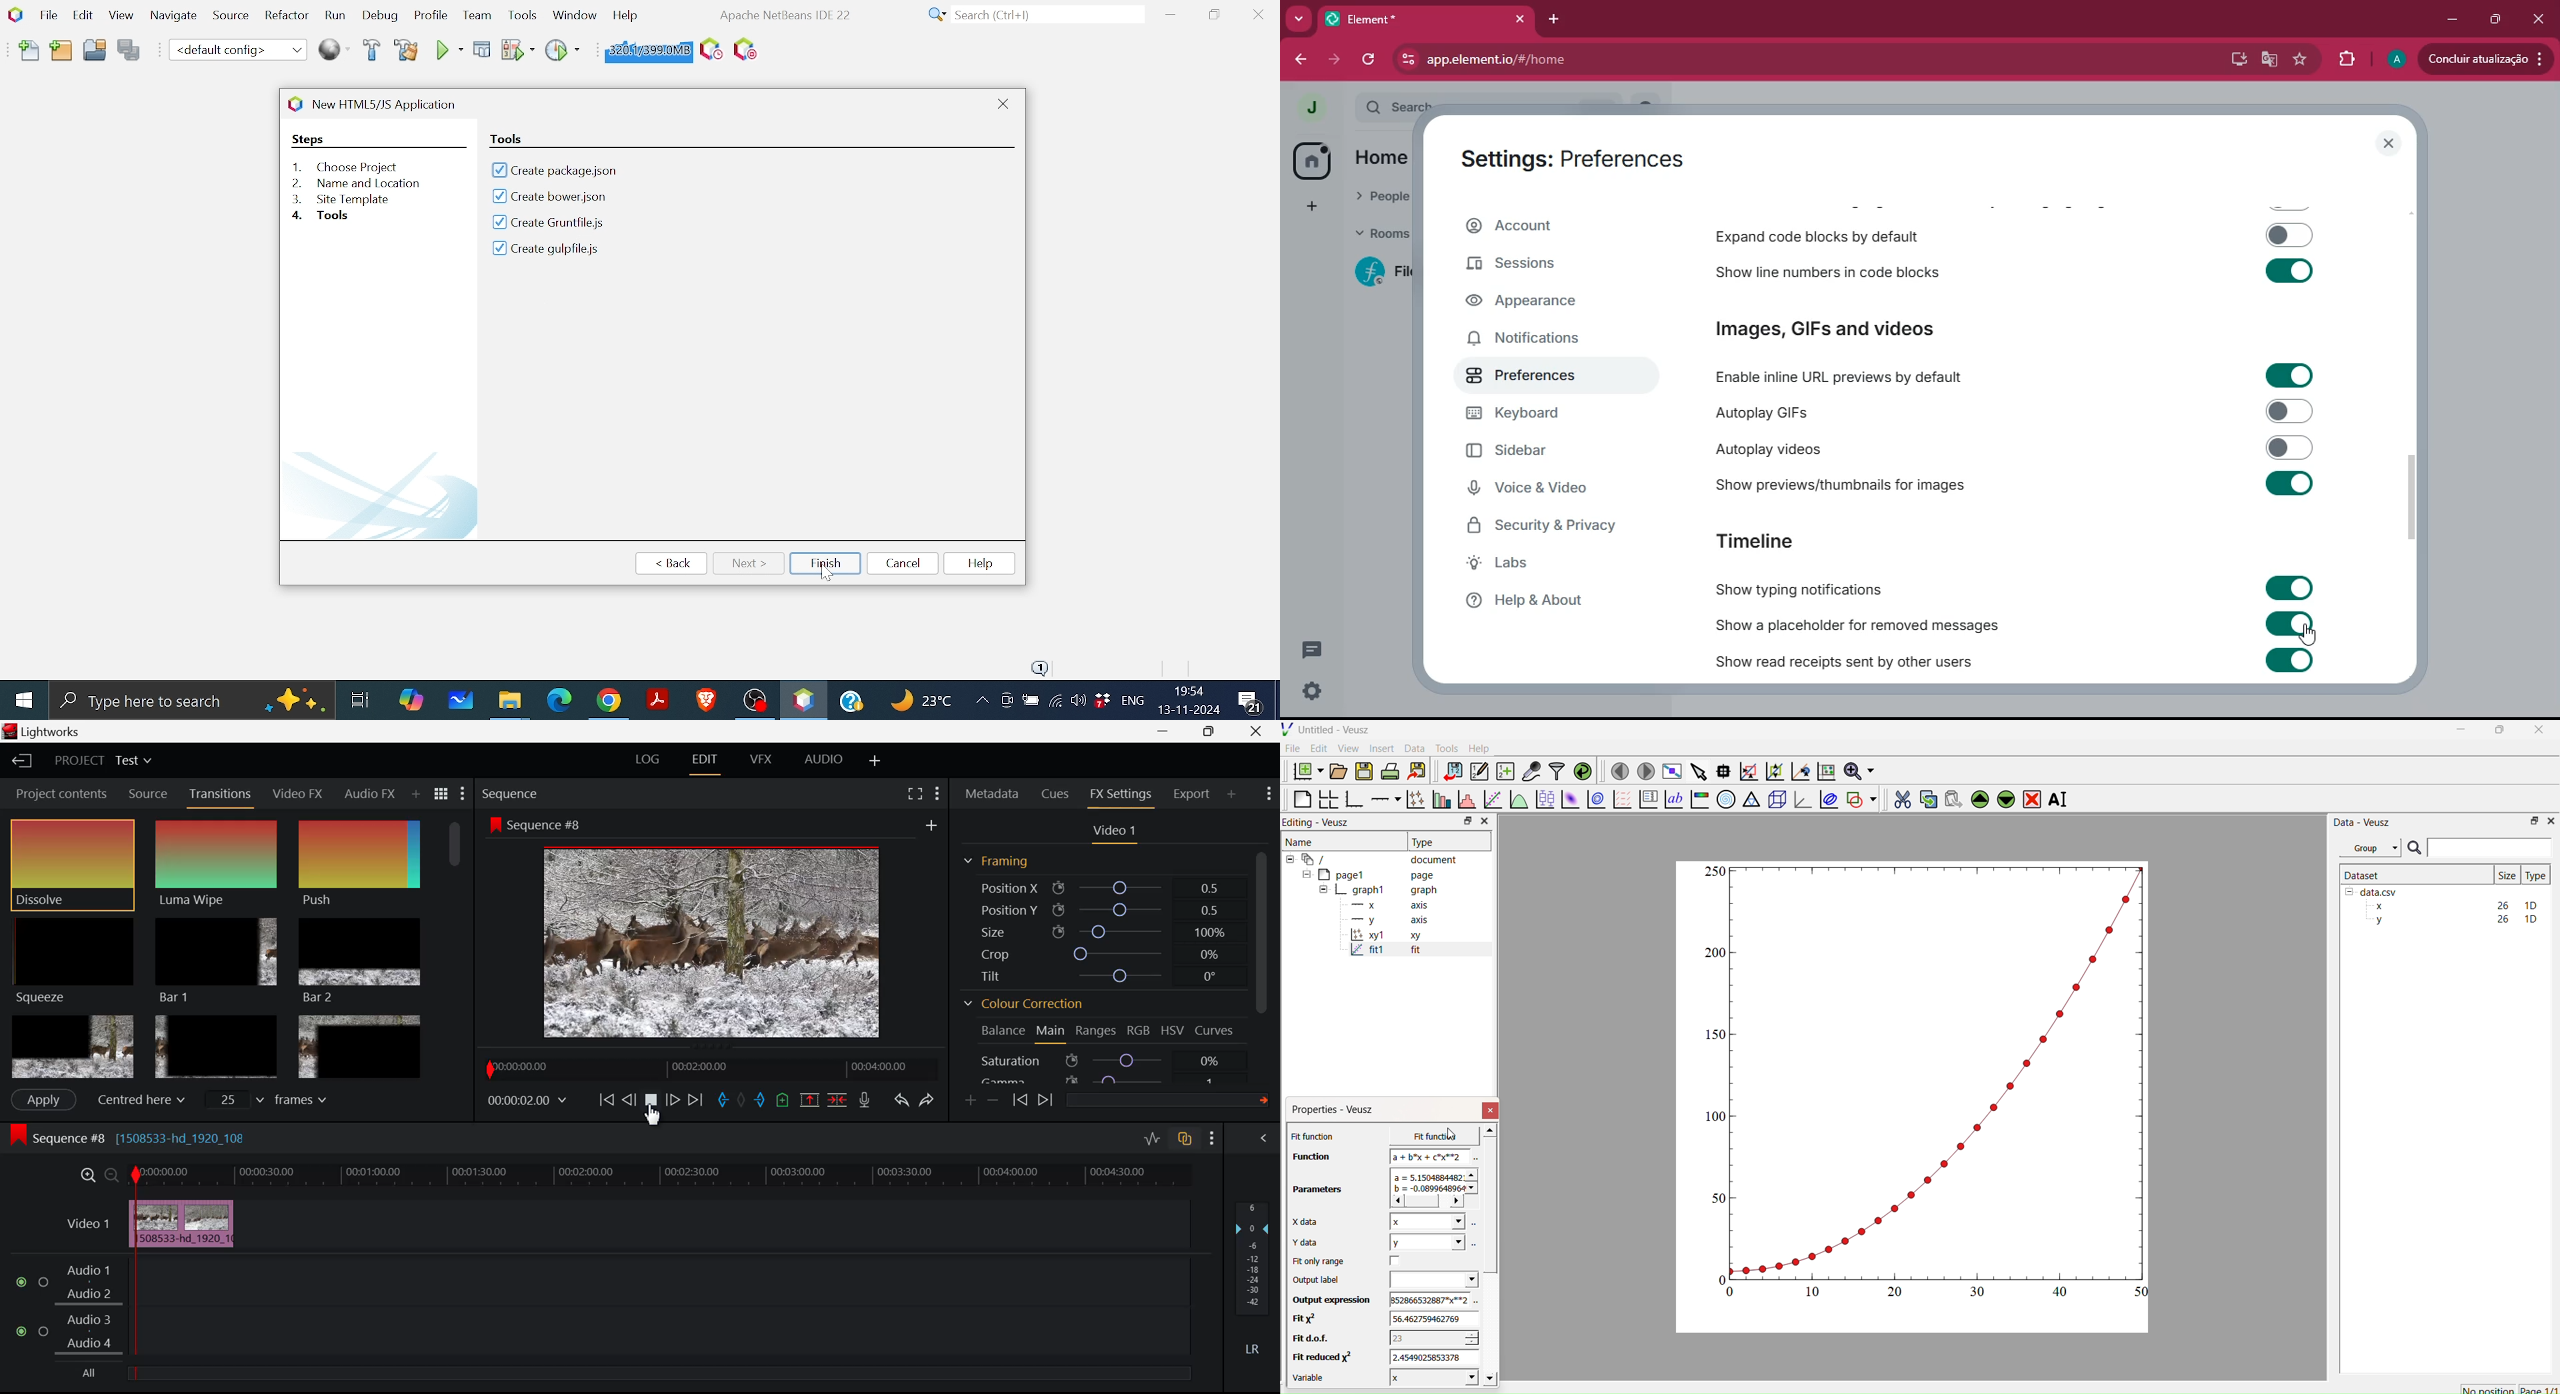 This screenshot has width=2576, height=1400. I want to click on Properties - Veusz, so click(1336, 1110).